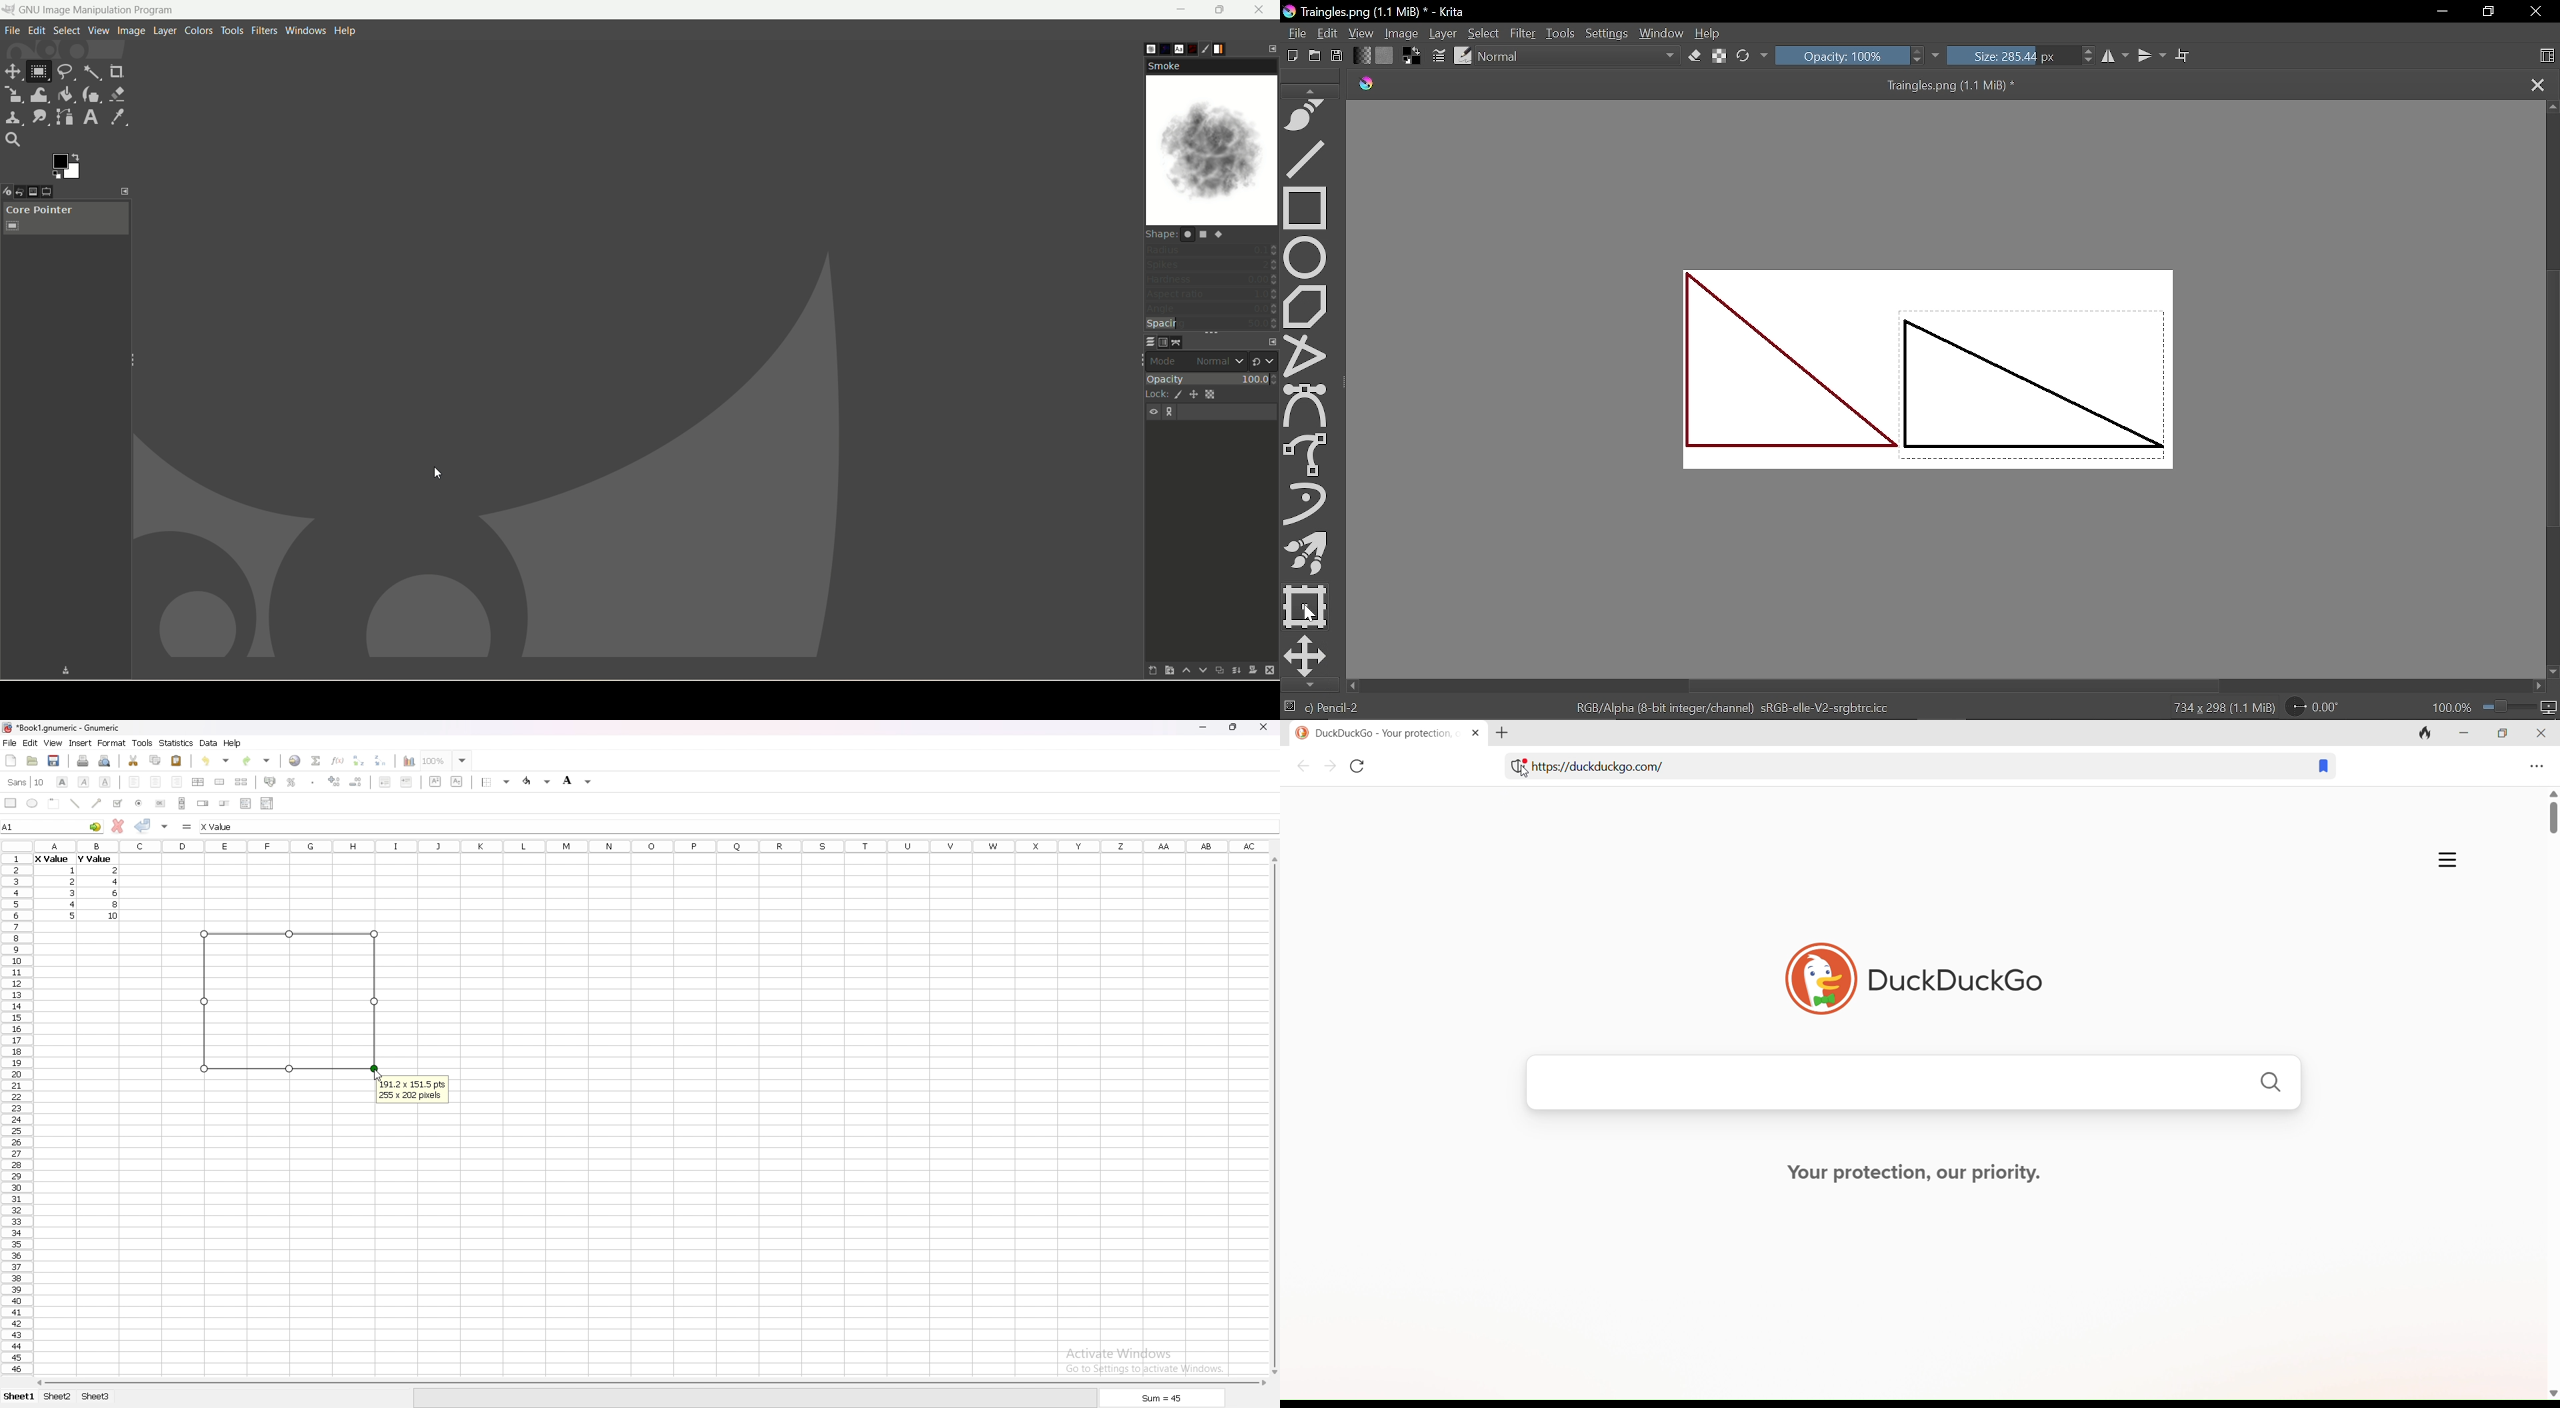  I want to click on list, so click(245, 803).